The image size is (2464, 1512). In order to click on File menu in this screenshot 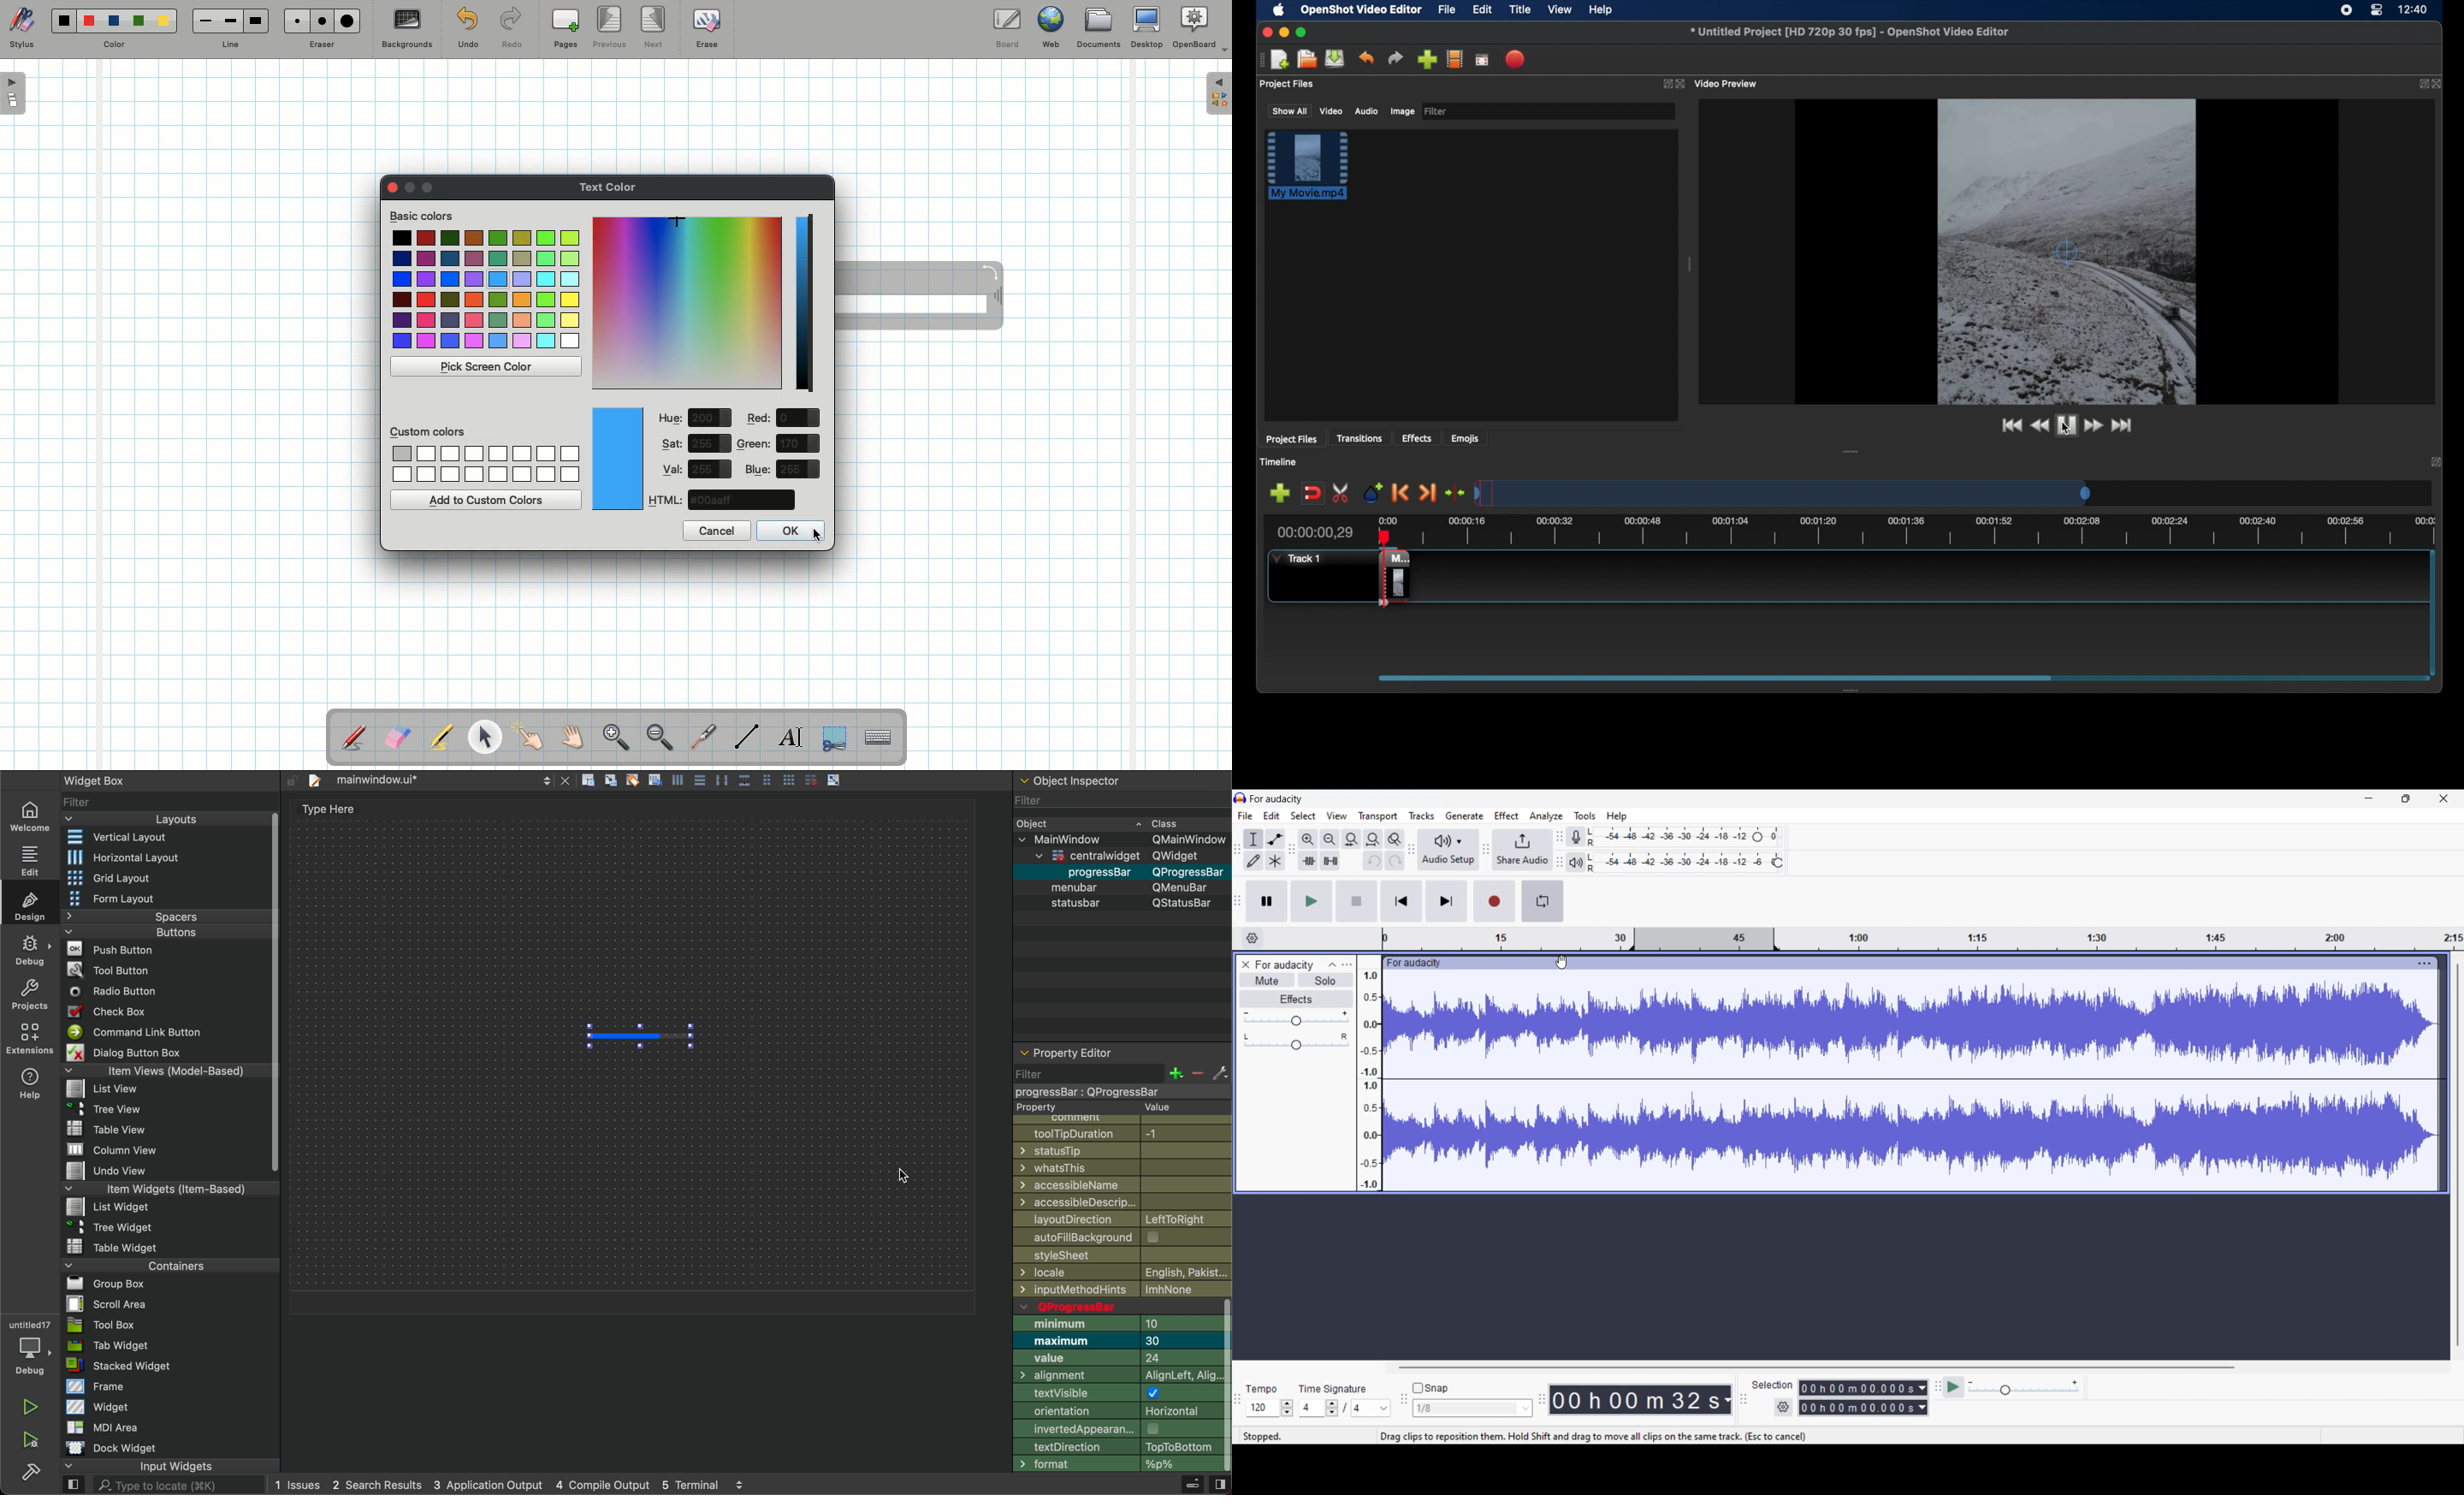, I will do `click(1245, 816)`.